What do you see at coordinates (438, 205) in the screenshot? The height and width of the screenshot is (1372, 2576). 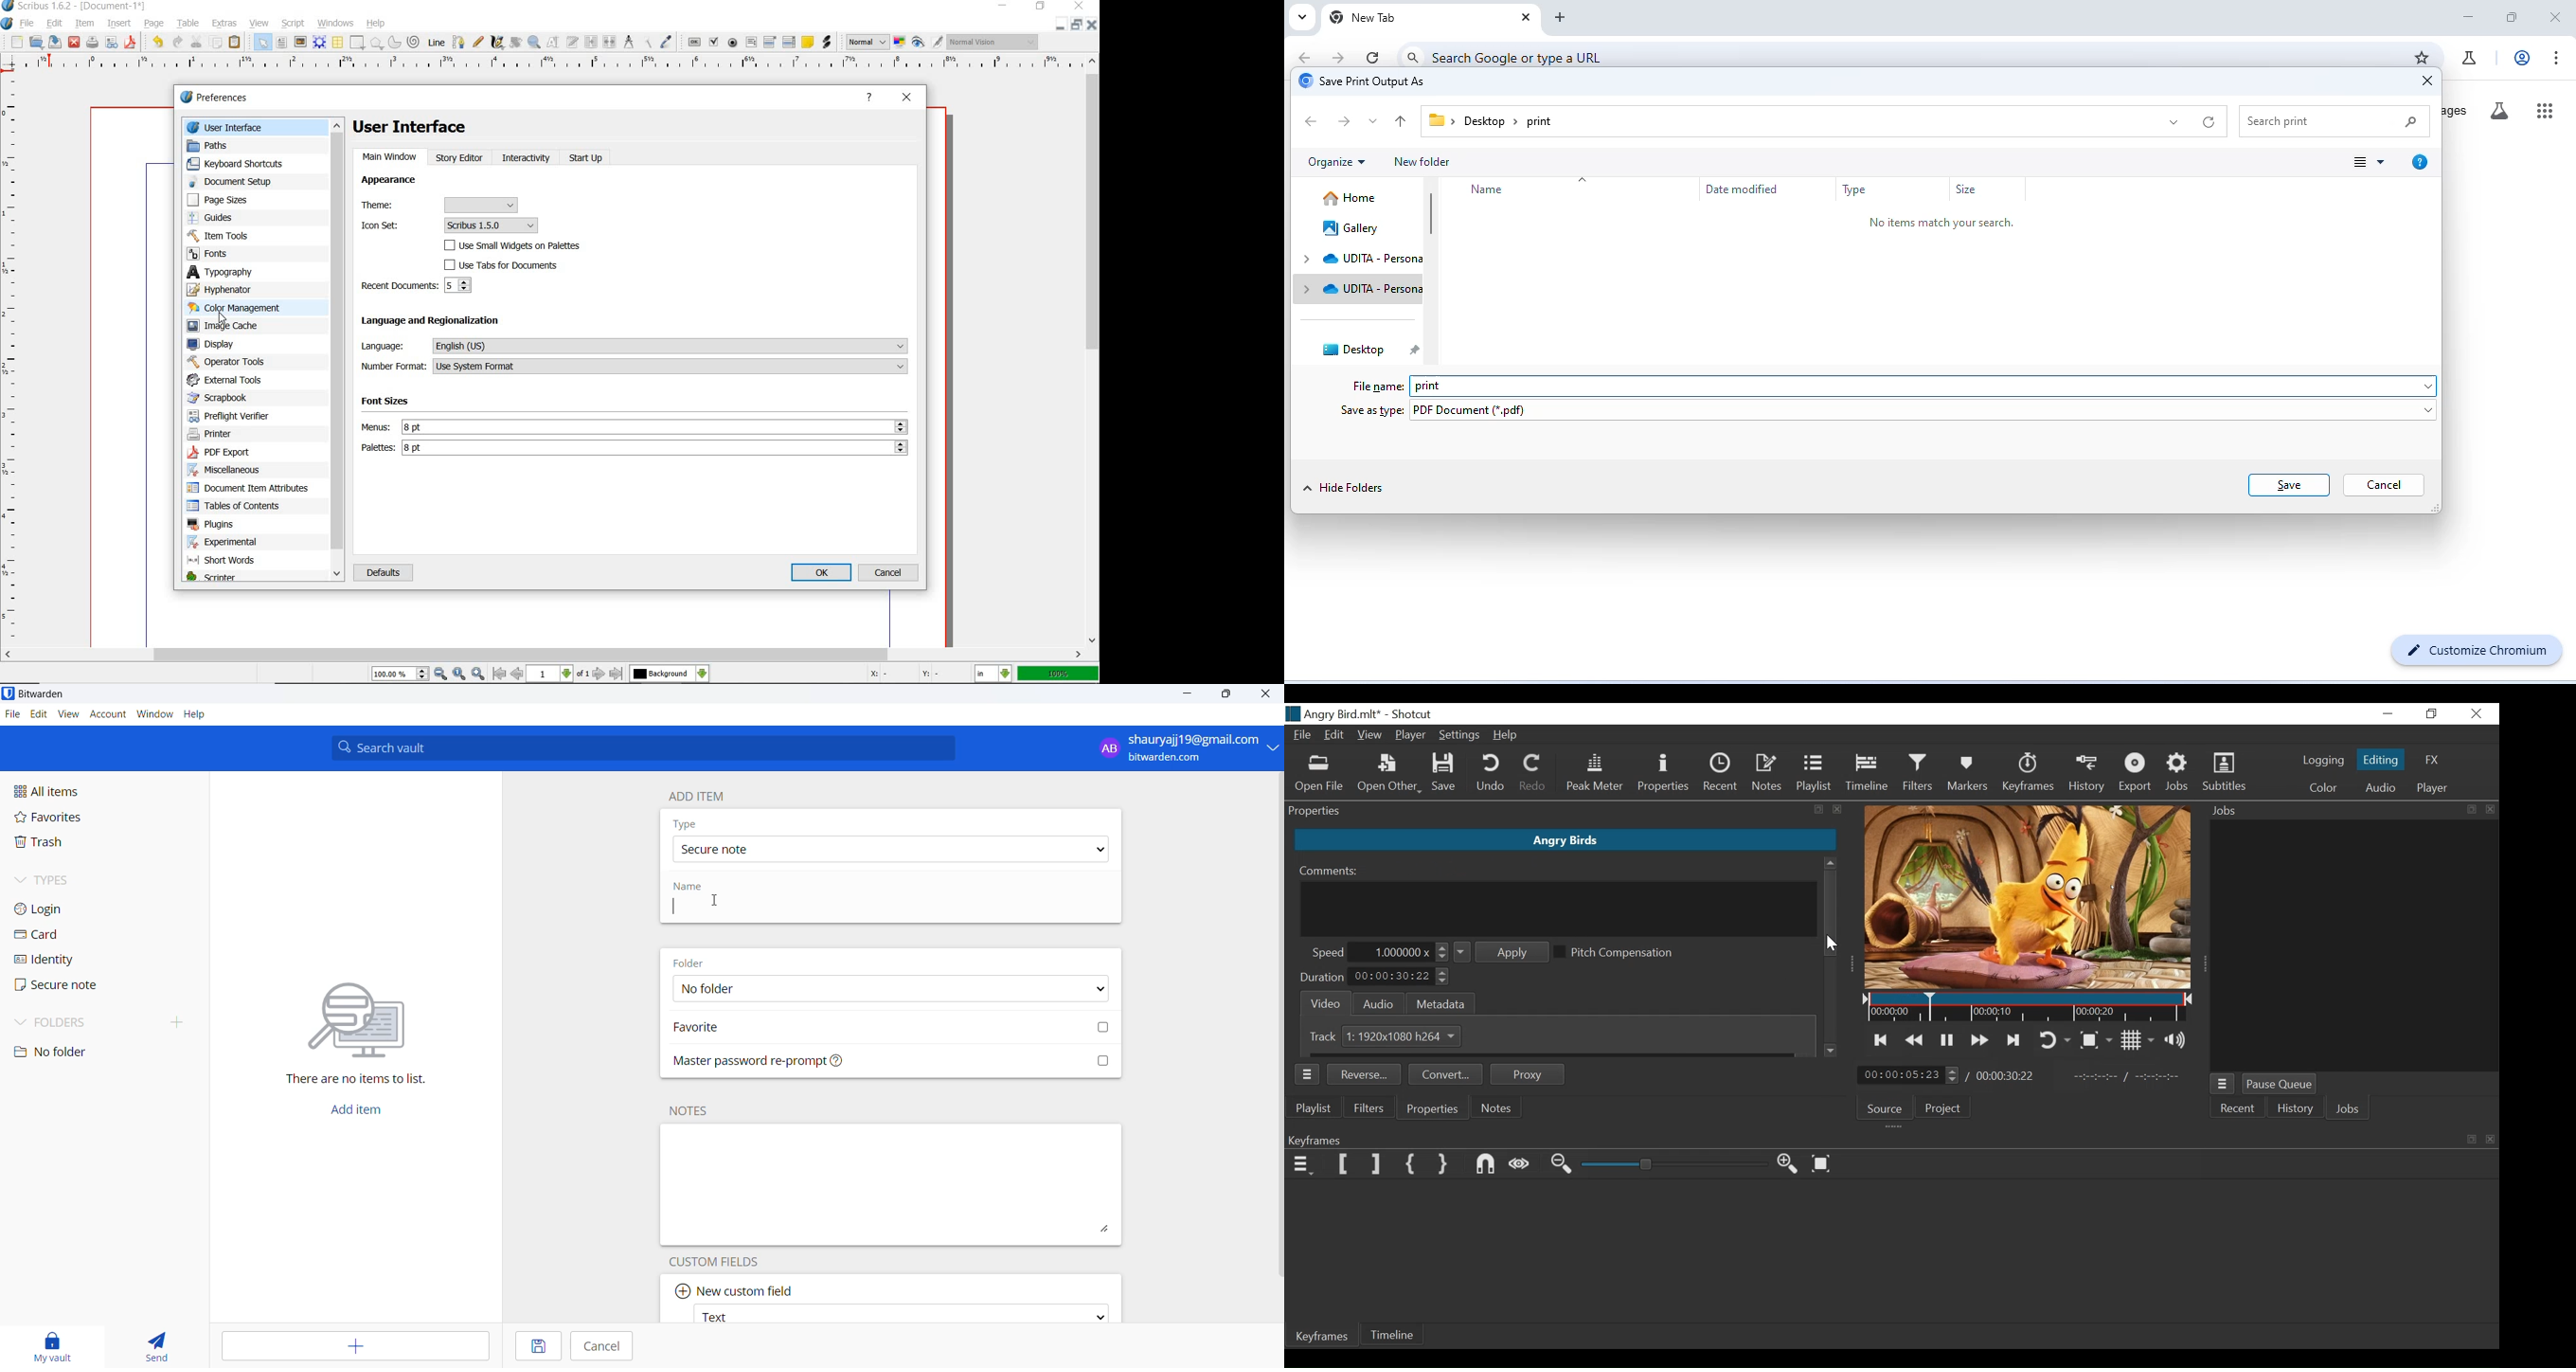 I see `Theme` at bounding box center [438, 205].